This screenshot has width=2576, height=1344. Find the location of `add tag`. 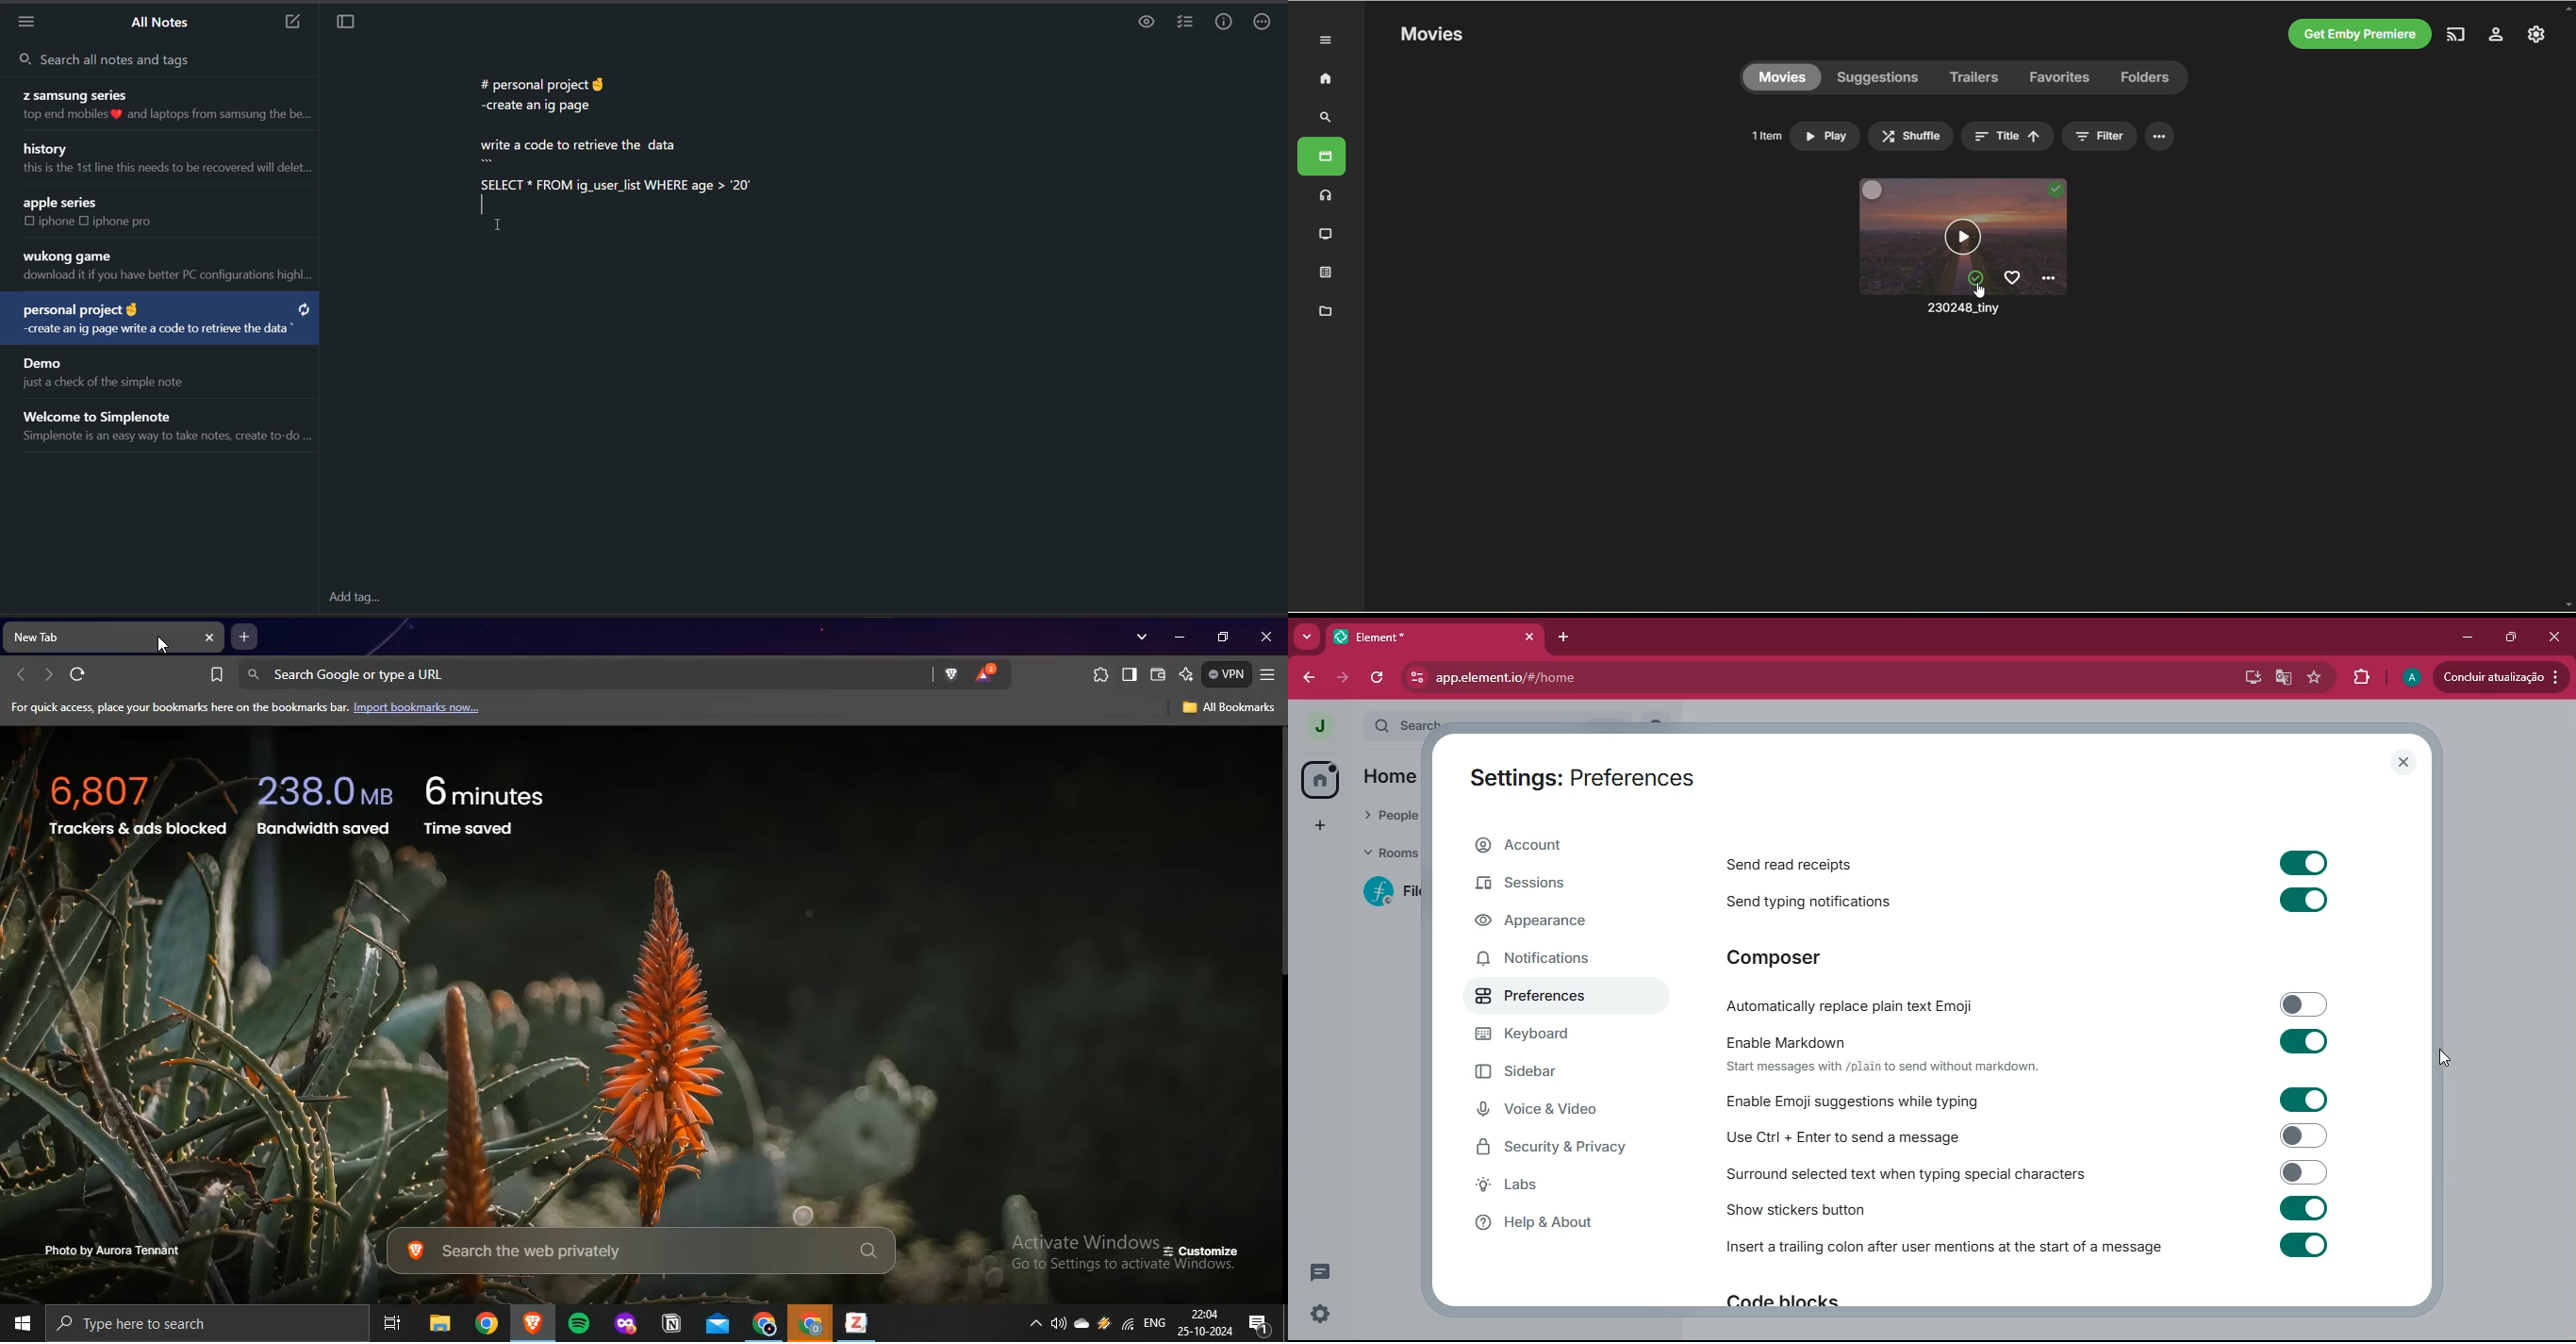

add tag is located at coordinates (352, 600).